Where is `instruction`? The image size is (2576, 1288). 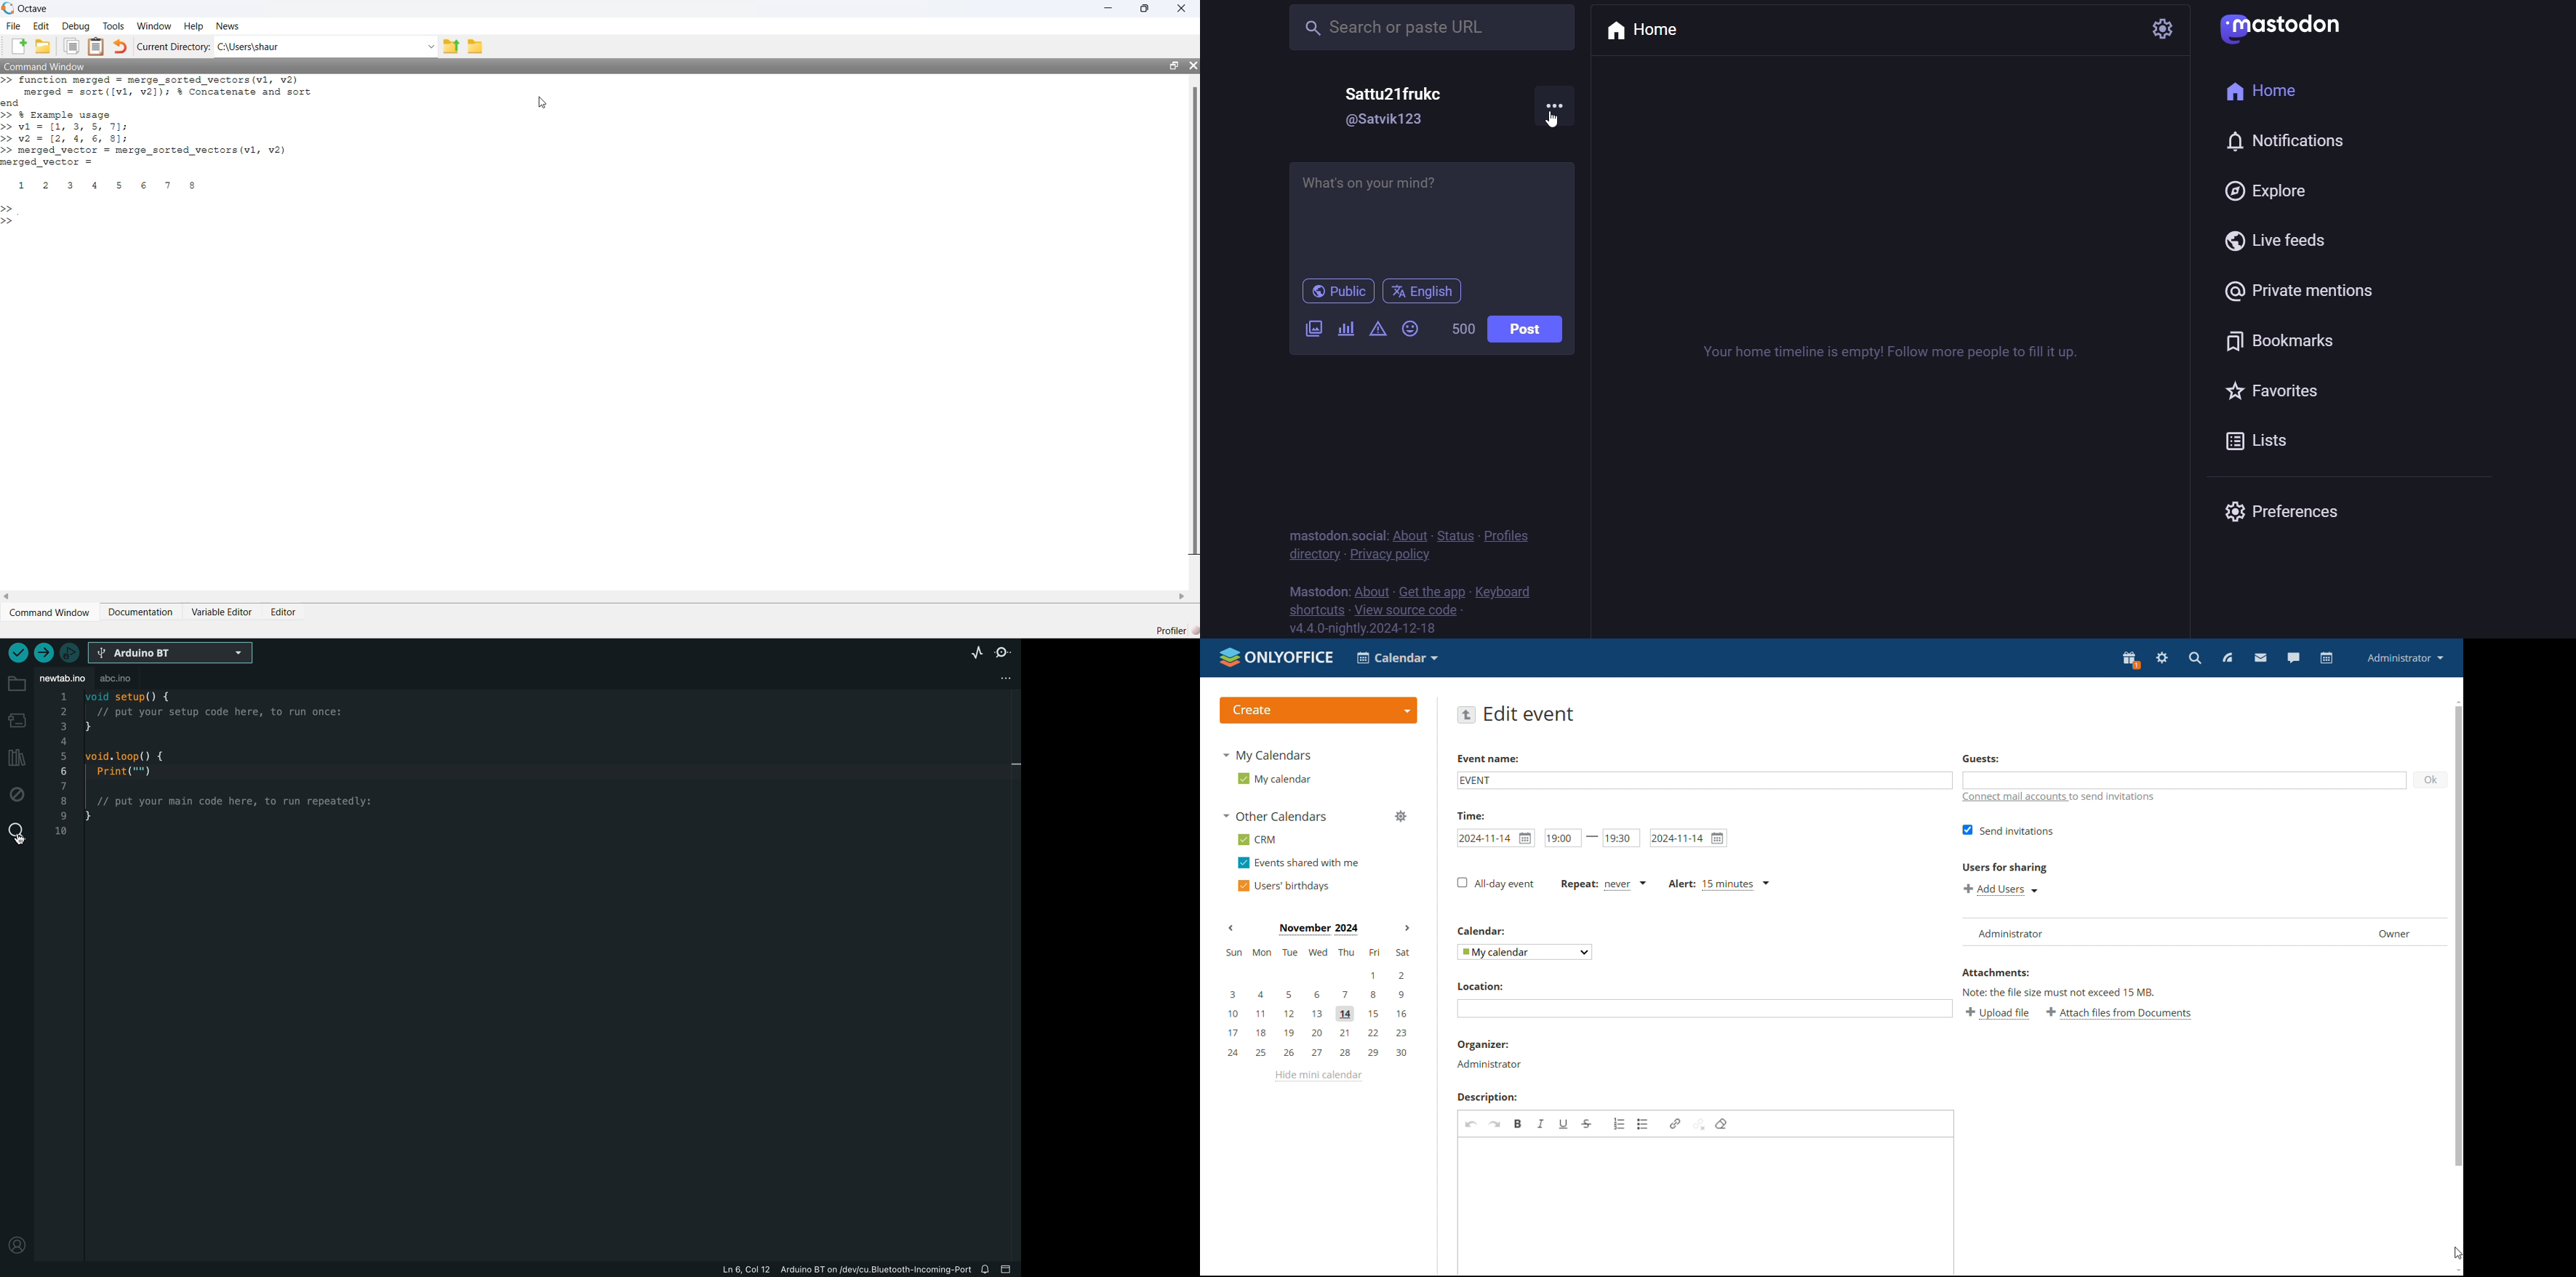
instruction is located at coordinates (1892, 360).